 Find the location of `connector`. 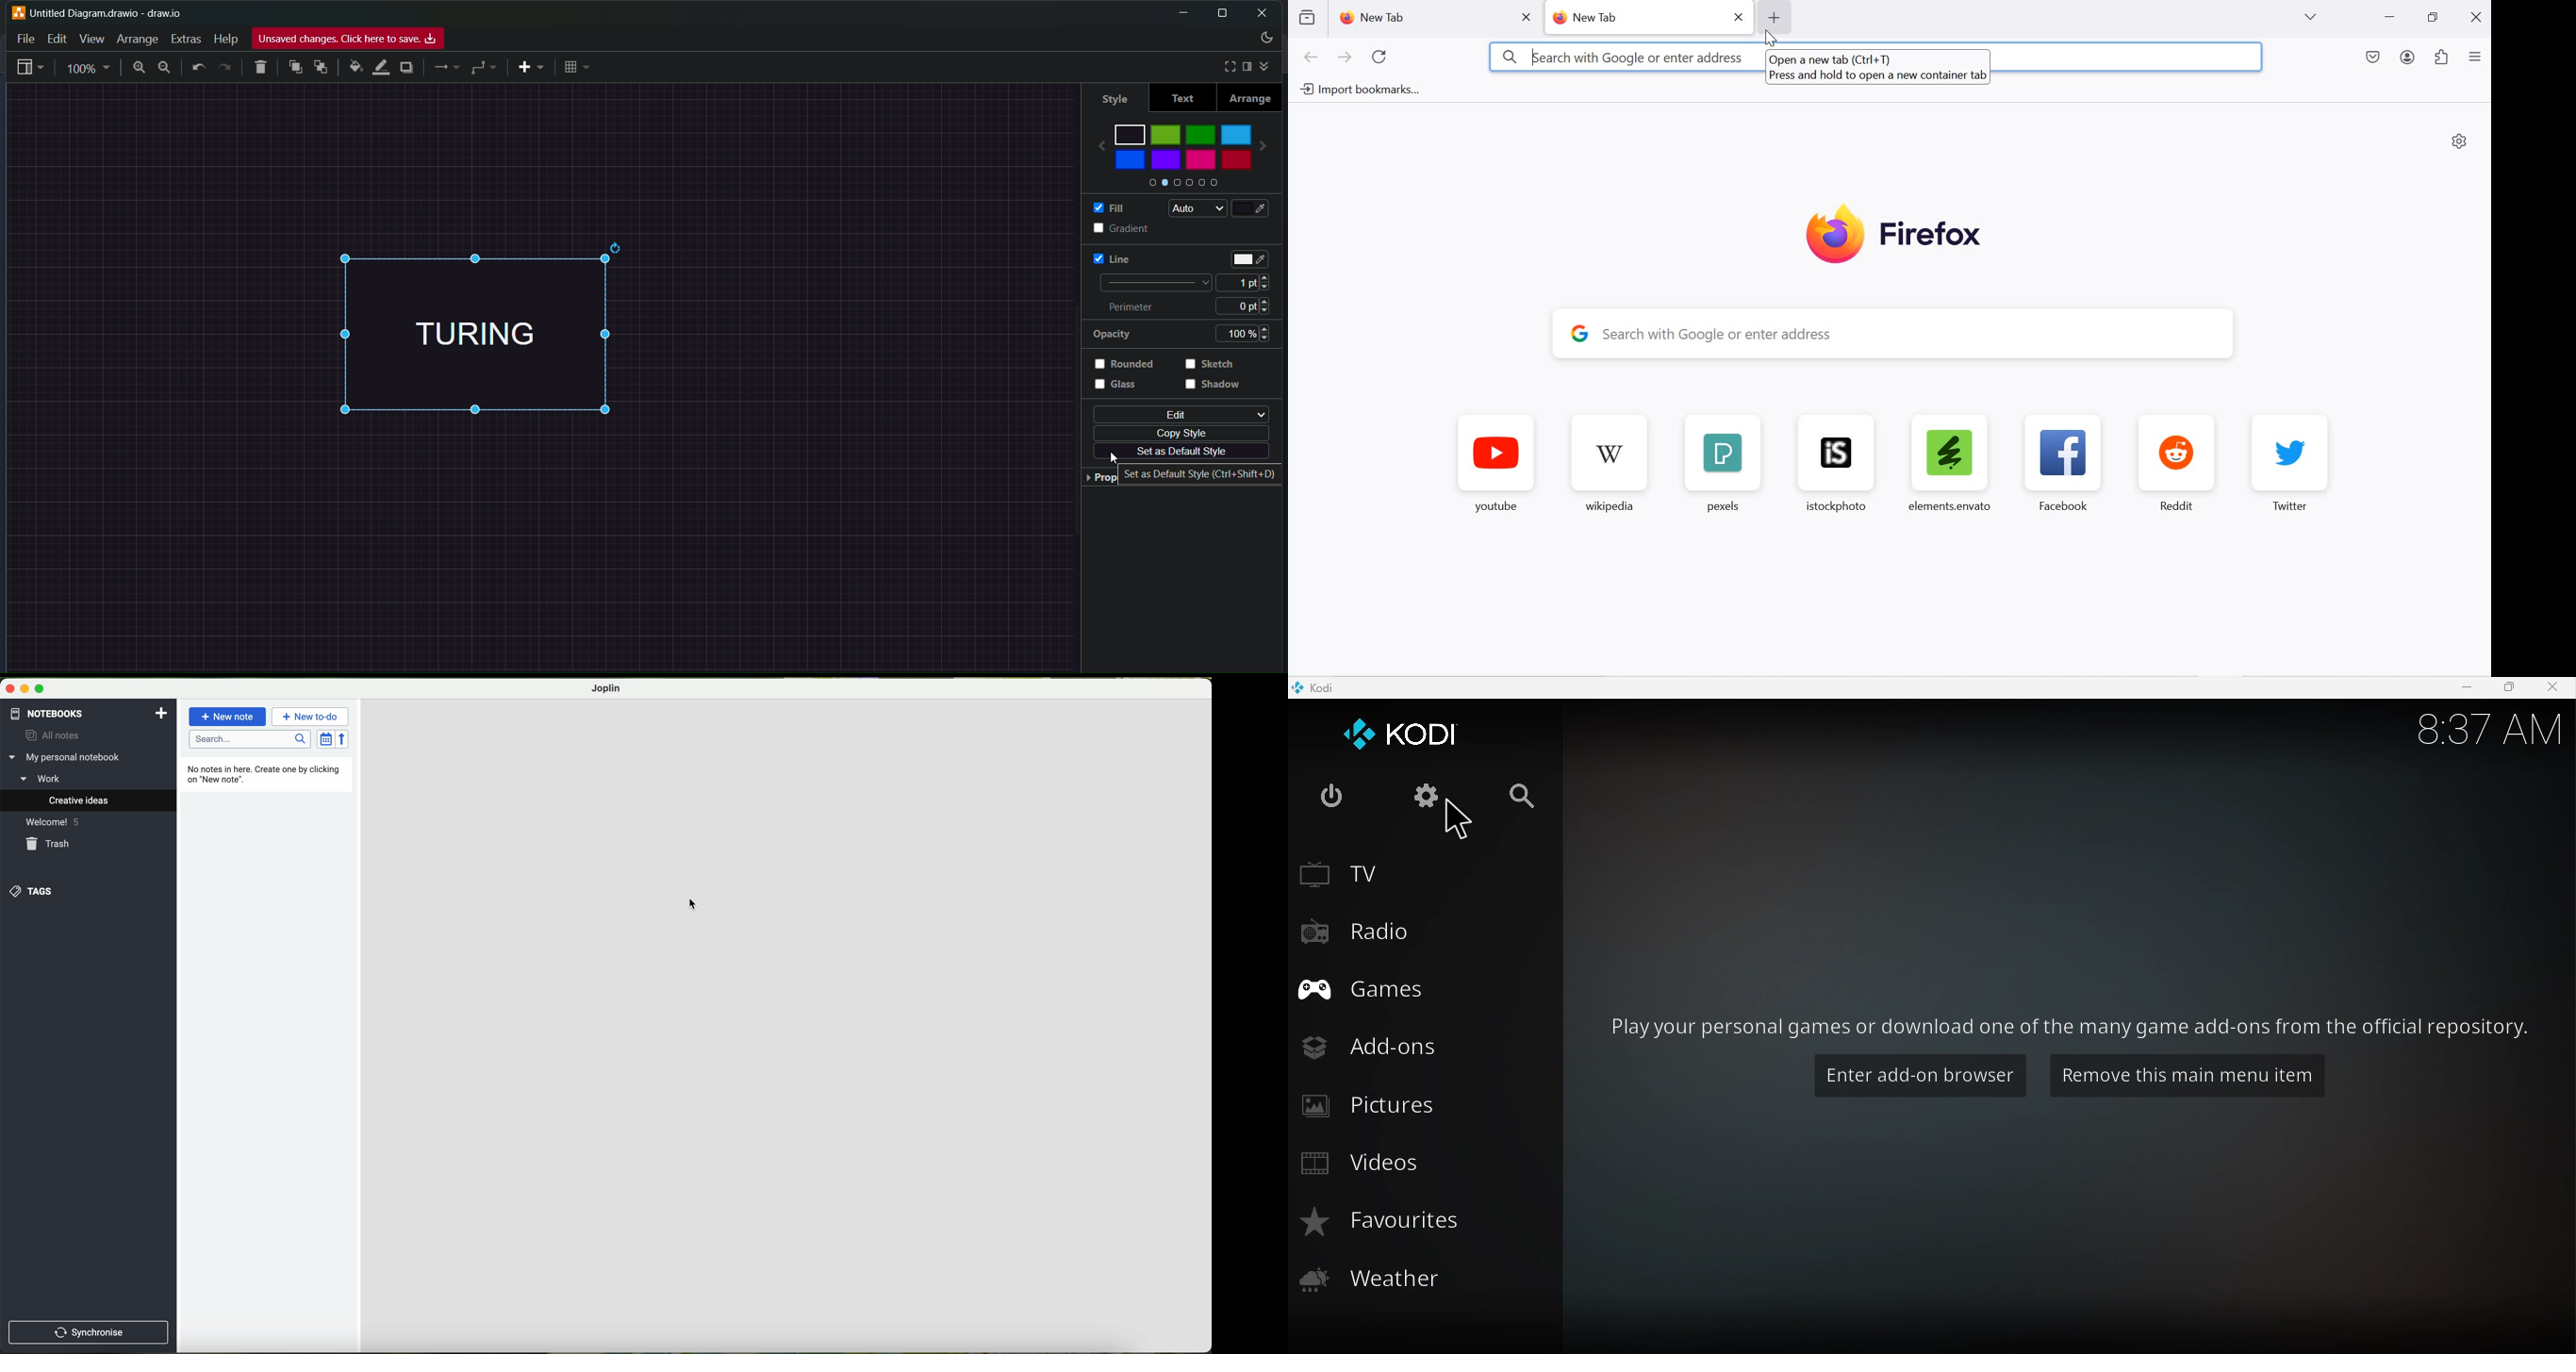

connector is located at coordinates (484, 67).